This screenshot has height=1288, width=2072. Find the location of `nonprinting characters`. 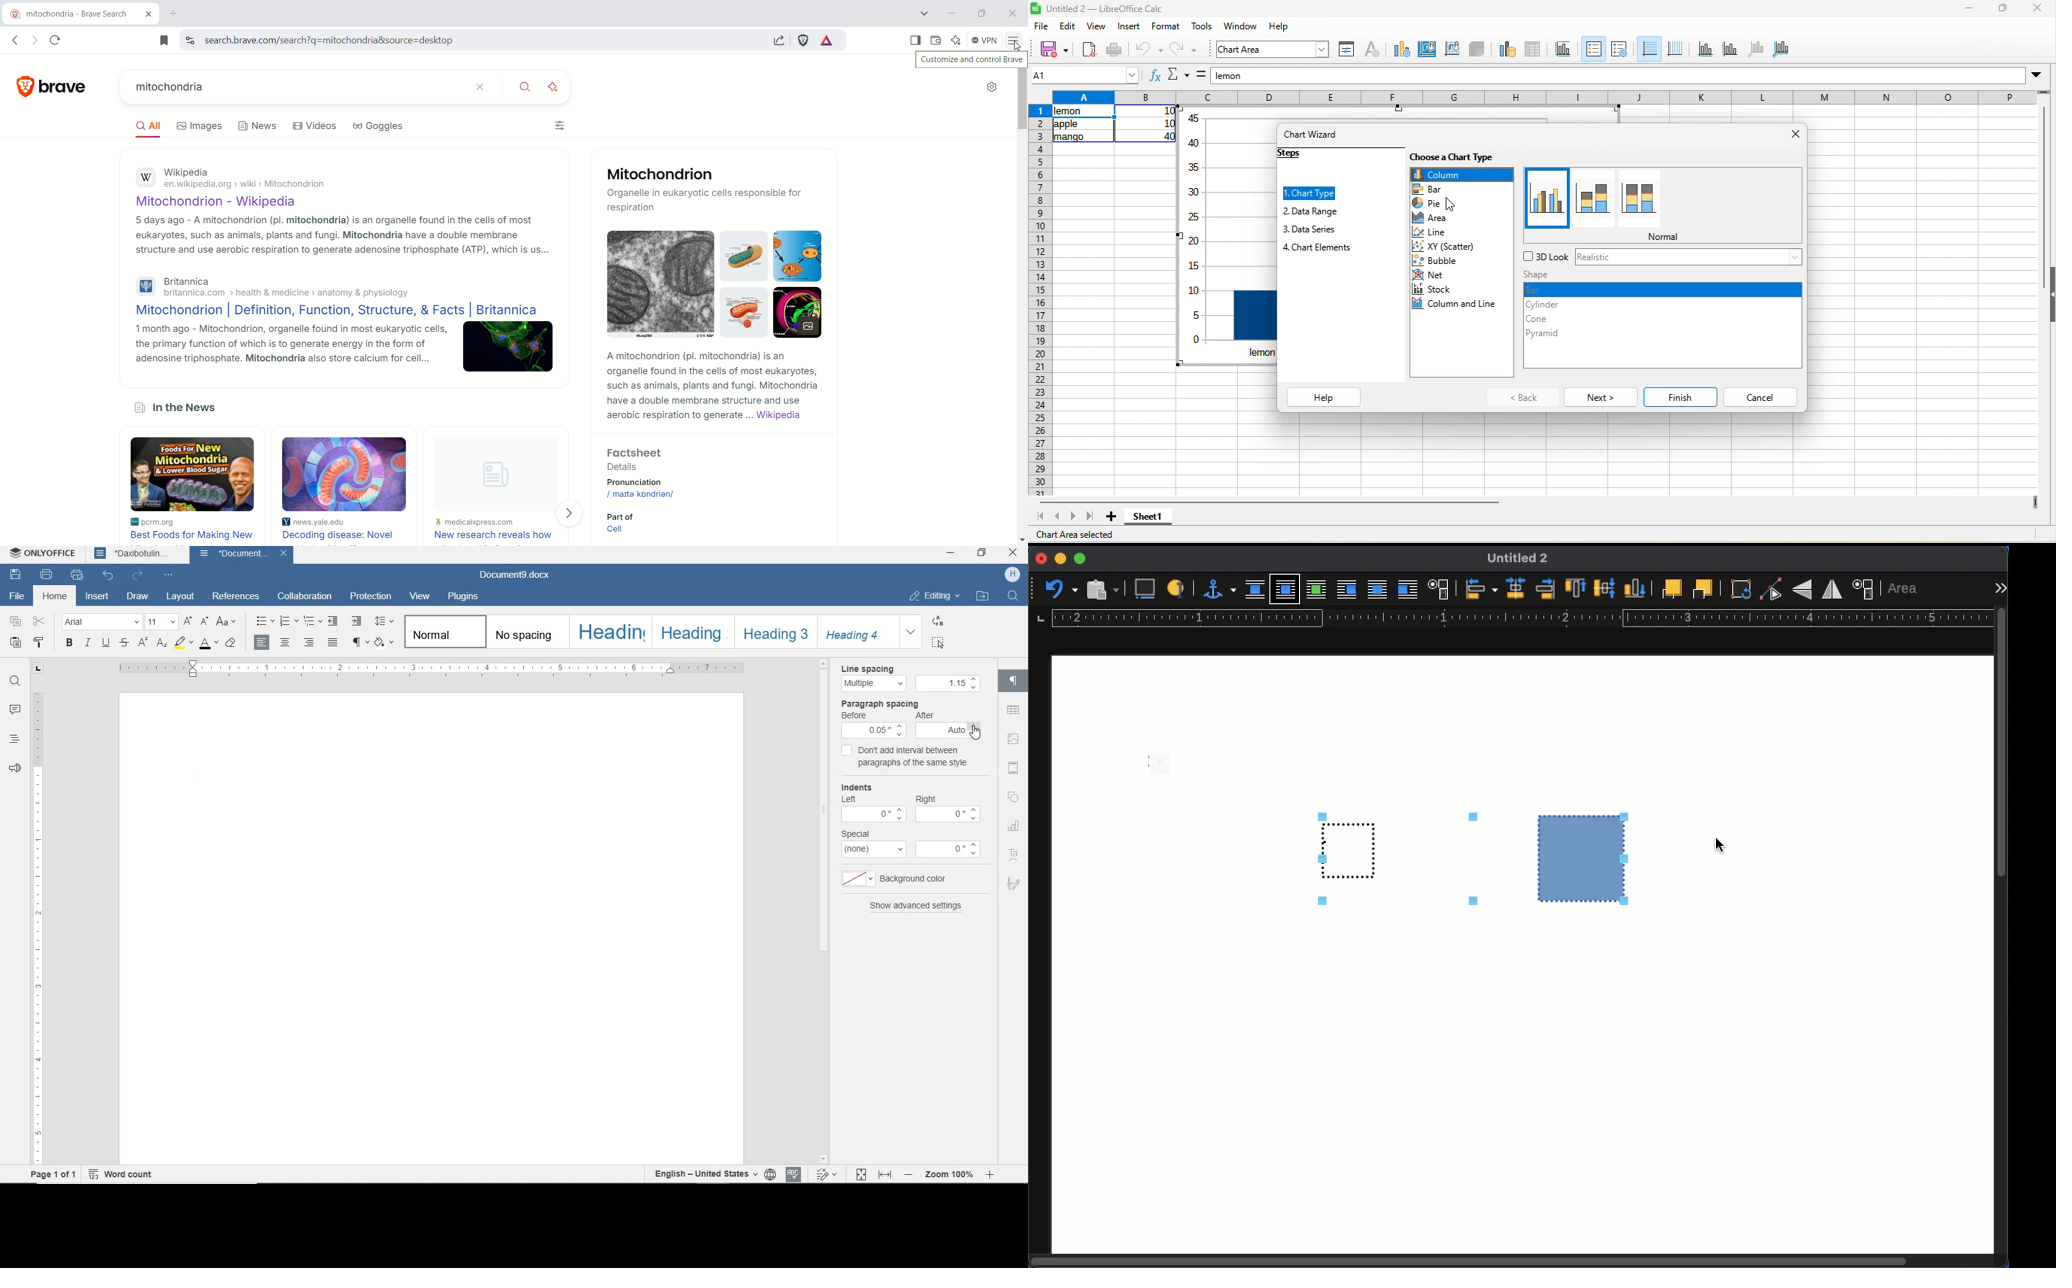

nonprinting characters is located at coordinates (360, 644).